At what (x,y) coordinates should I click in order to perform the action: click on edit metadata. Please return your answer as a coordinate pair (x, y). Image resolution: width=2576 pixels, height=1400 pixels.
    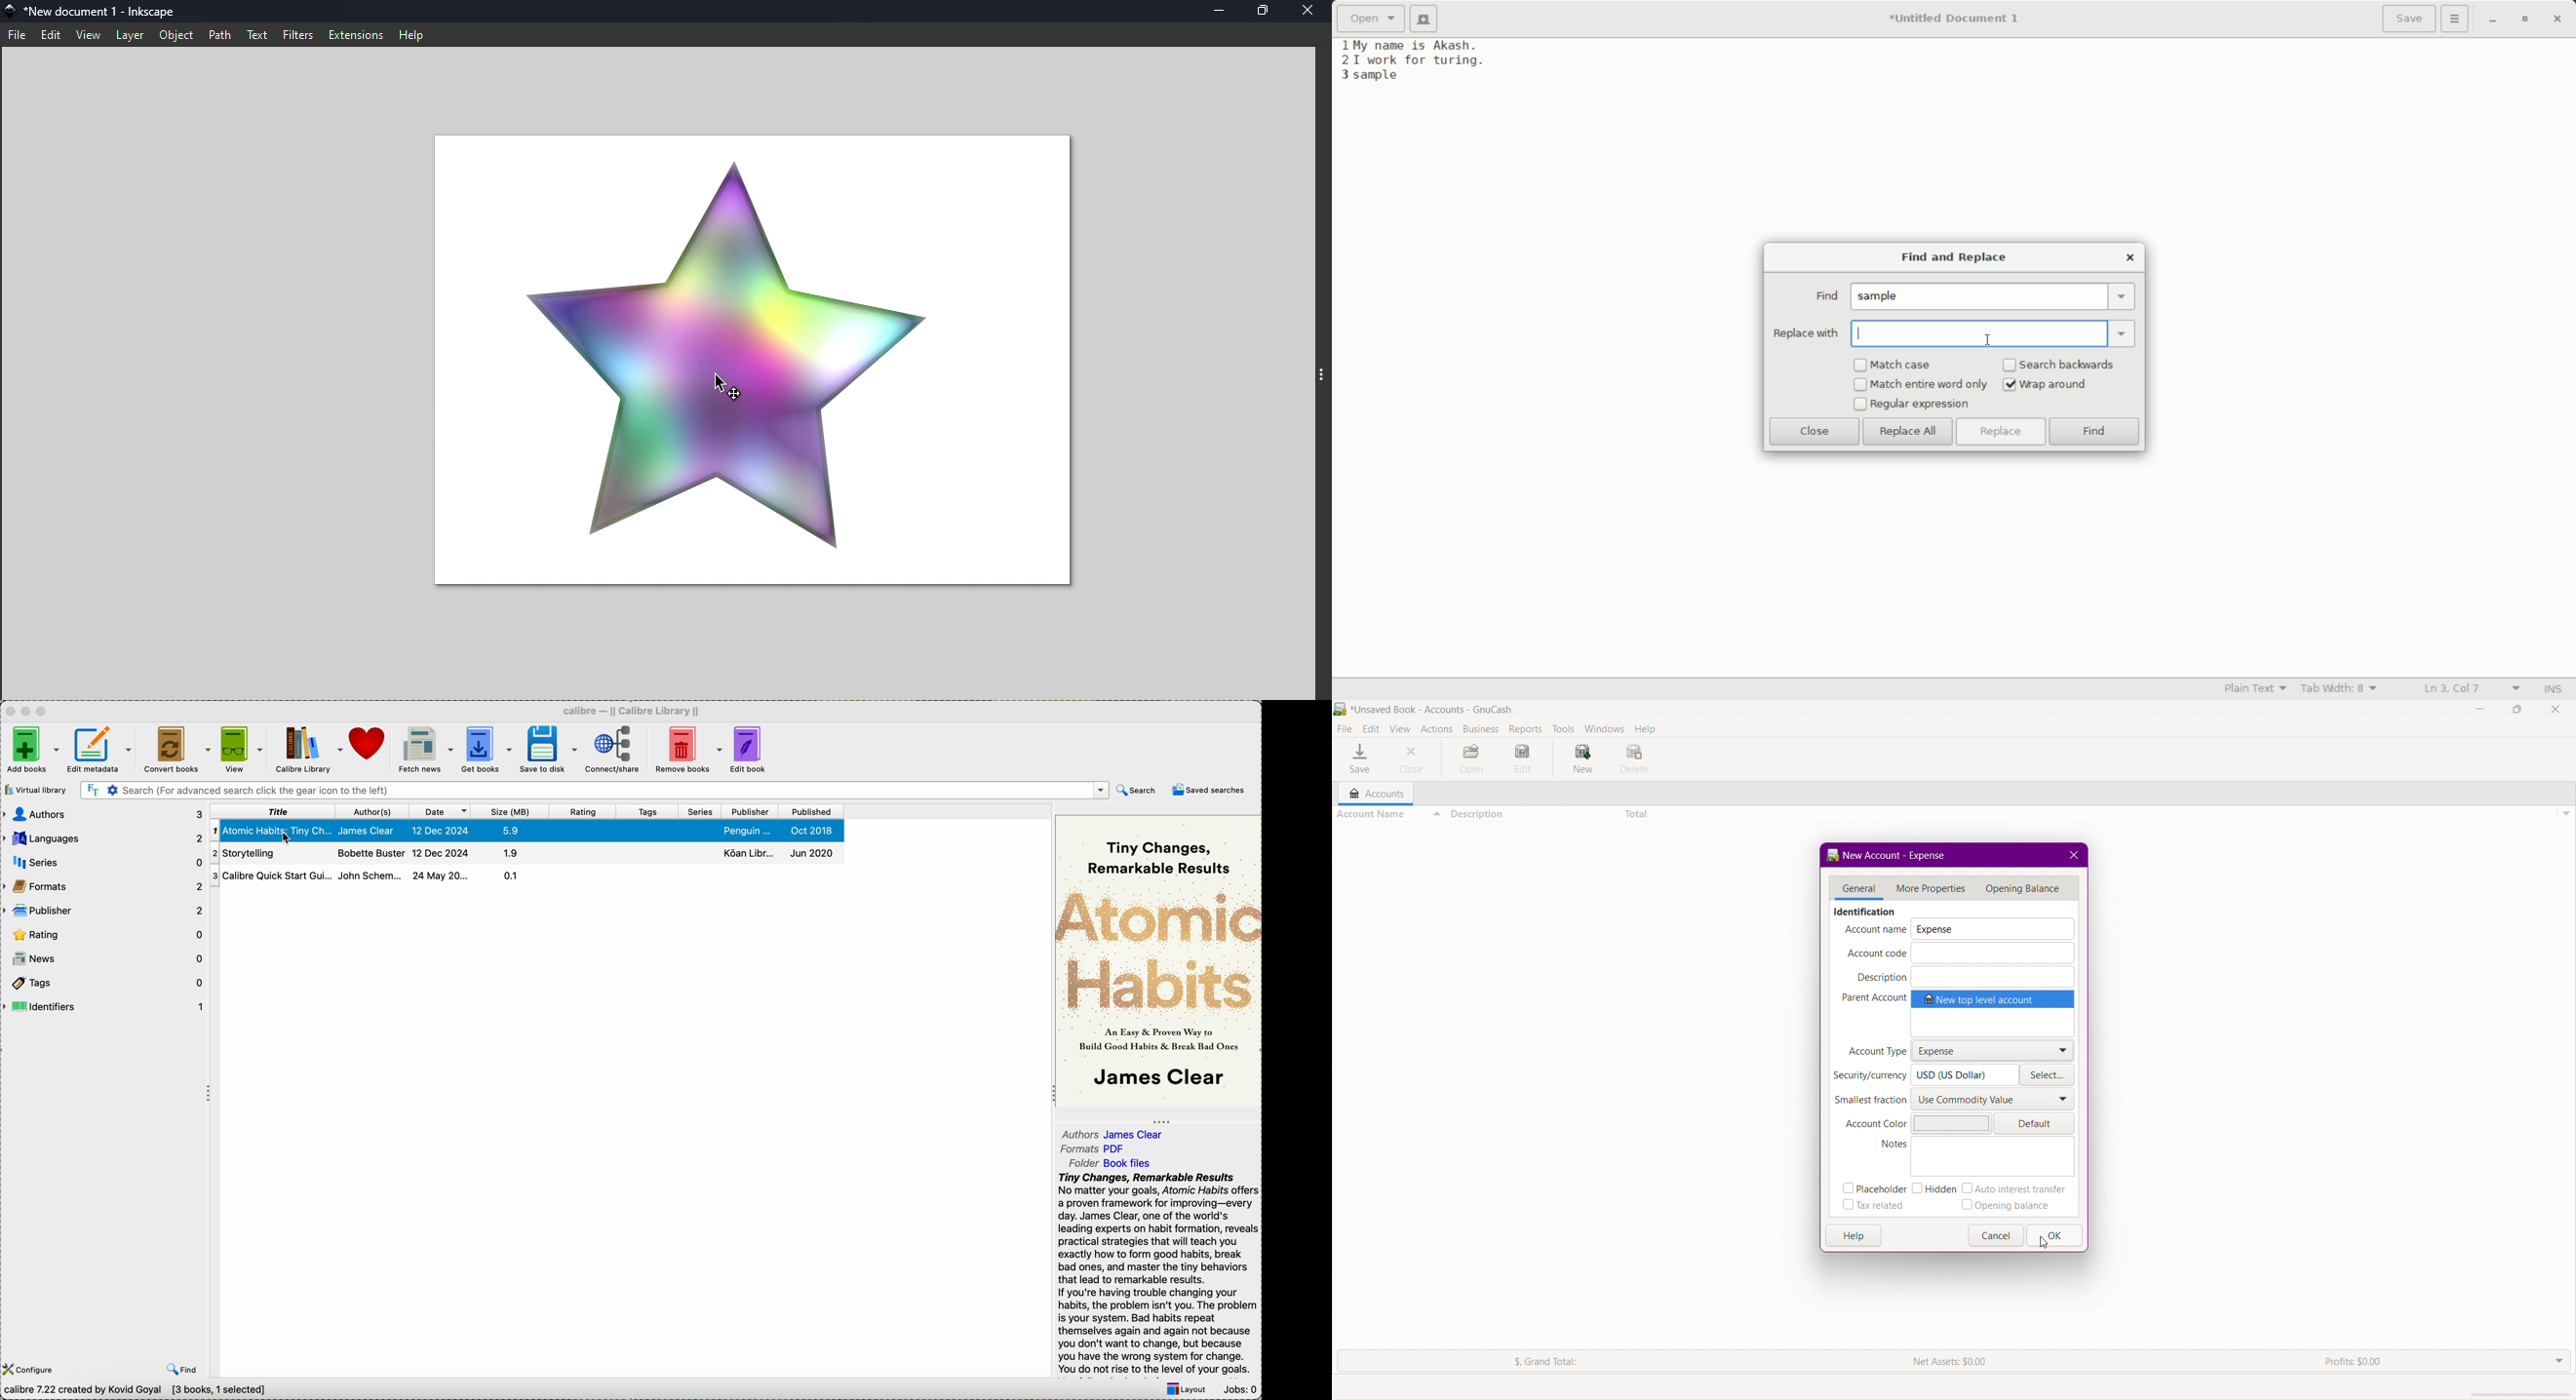
    Looking at the image, I should click on (102, 751).